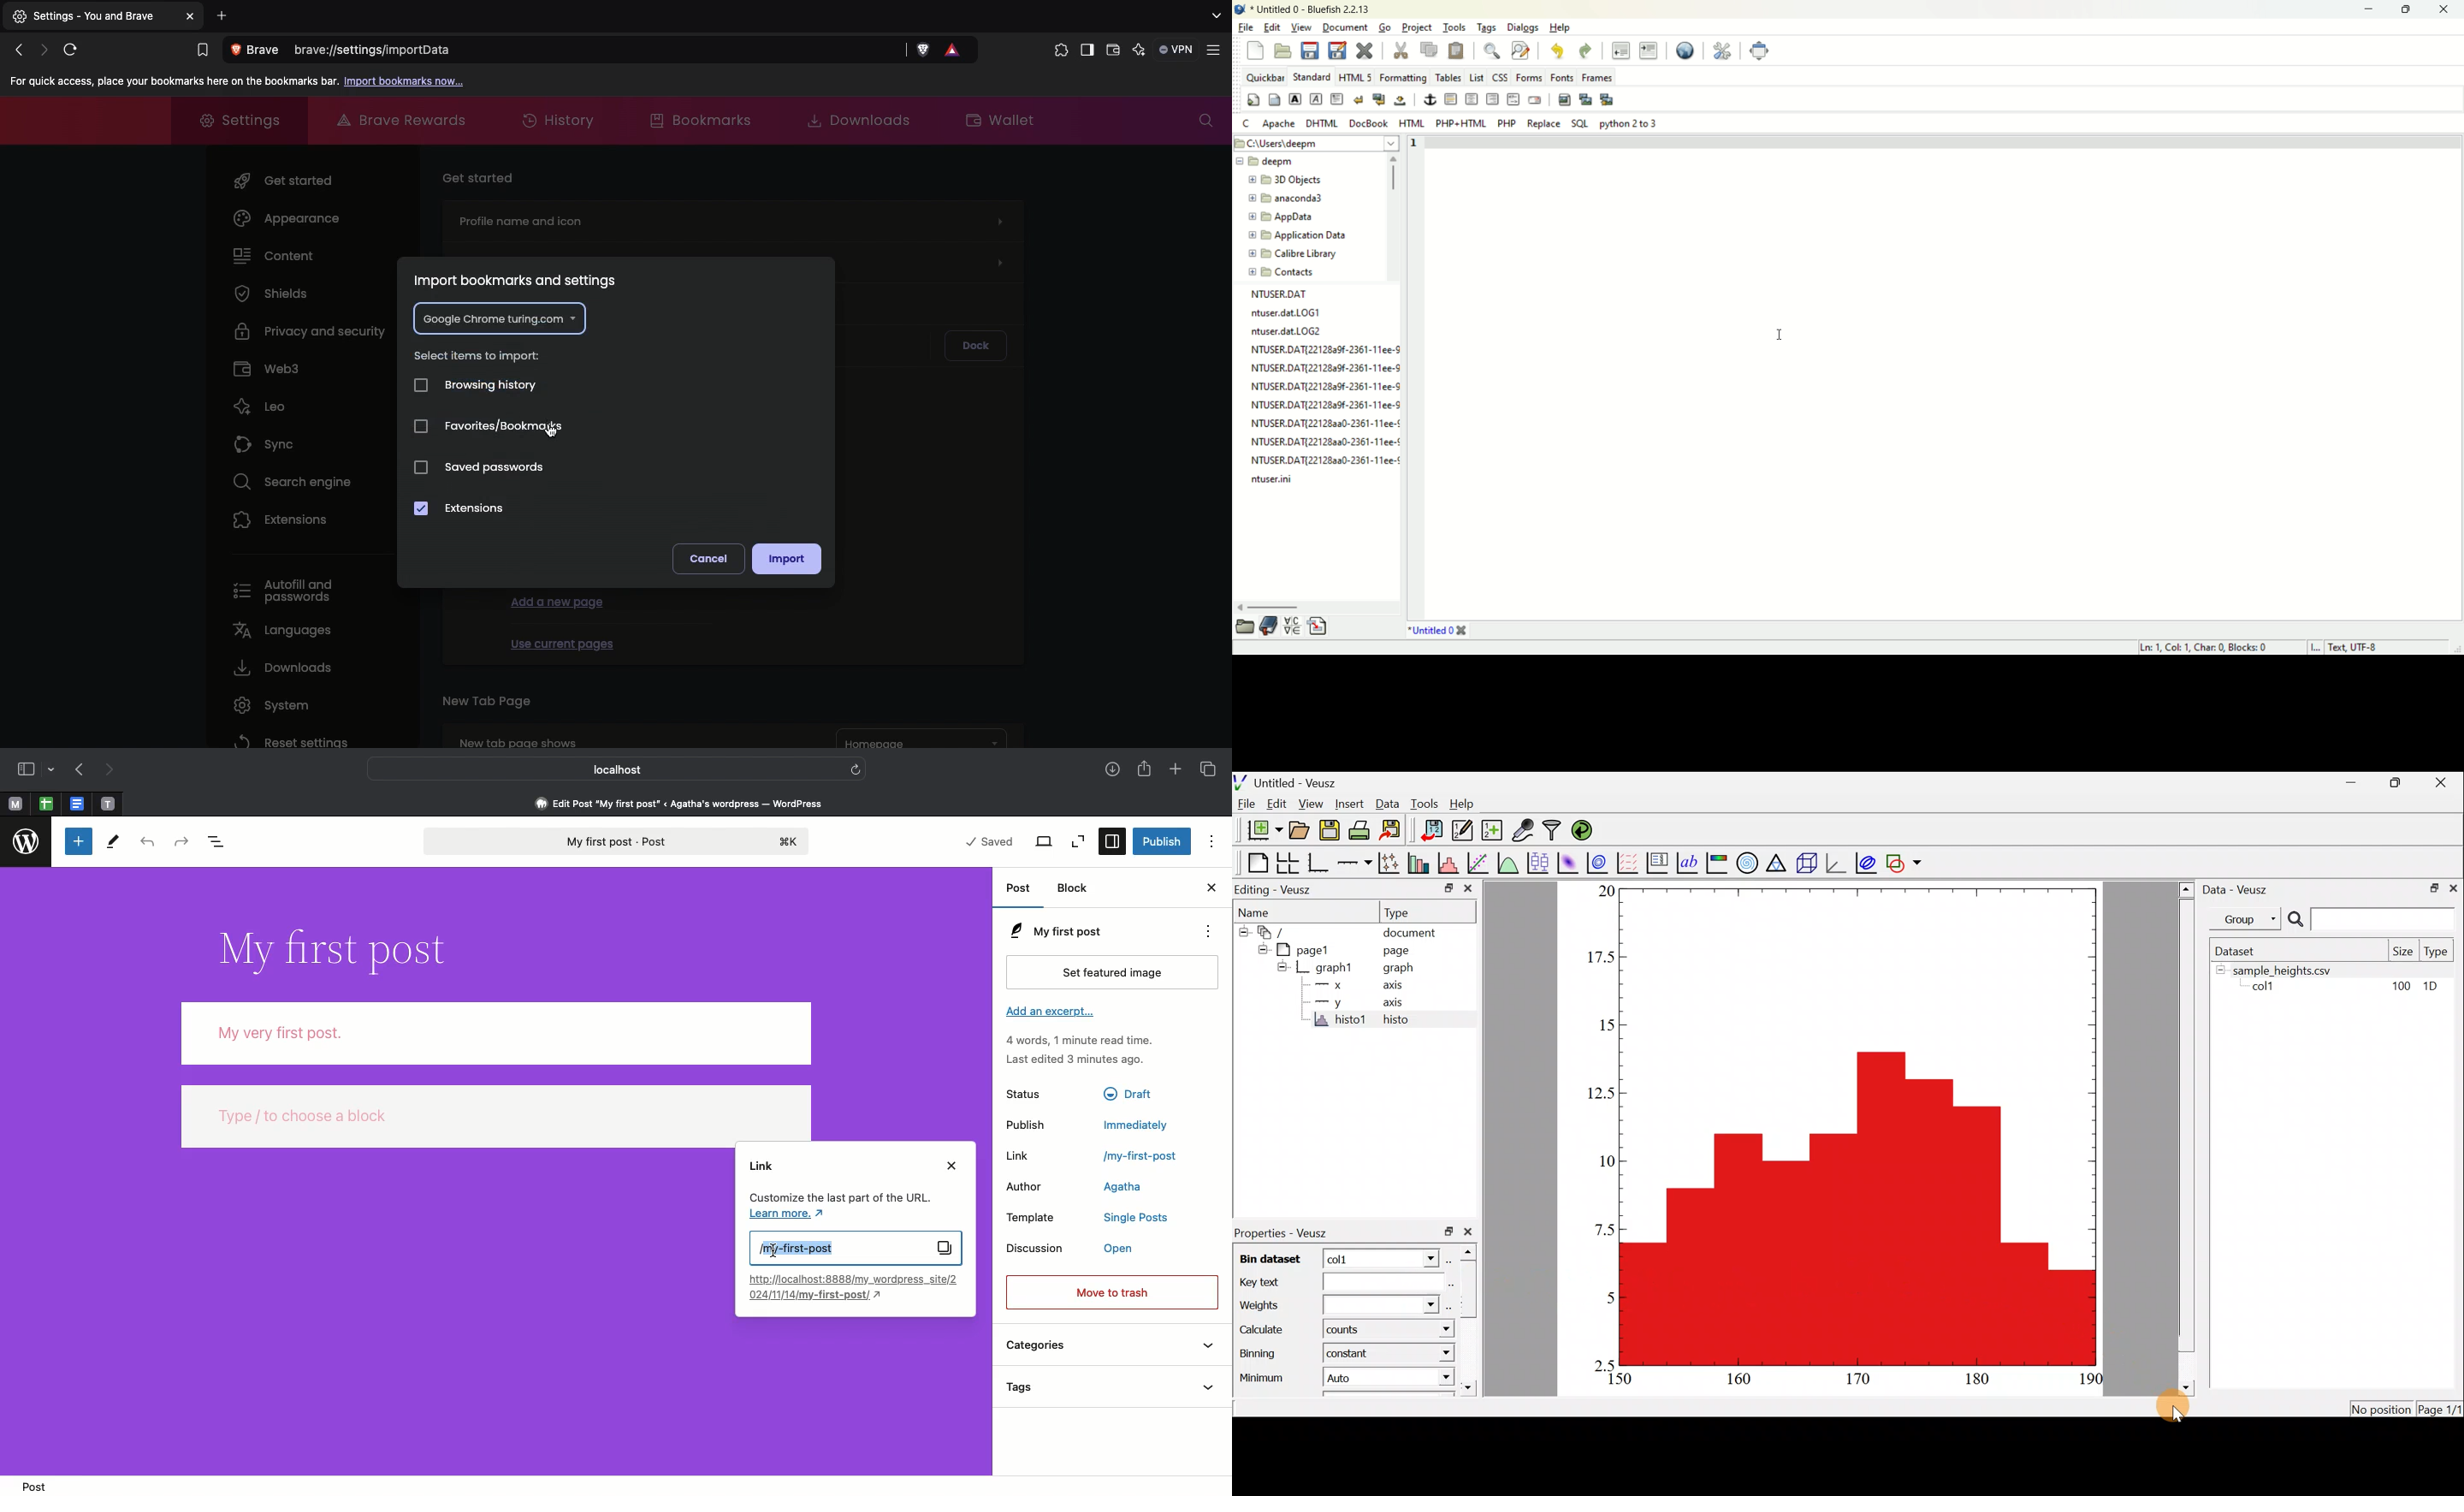  I want to click on Filter data, so click(1555, 830).